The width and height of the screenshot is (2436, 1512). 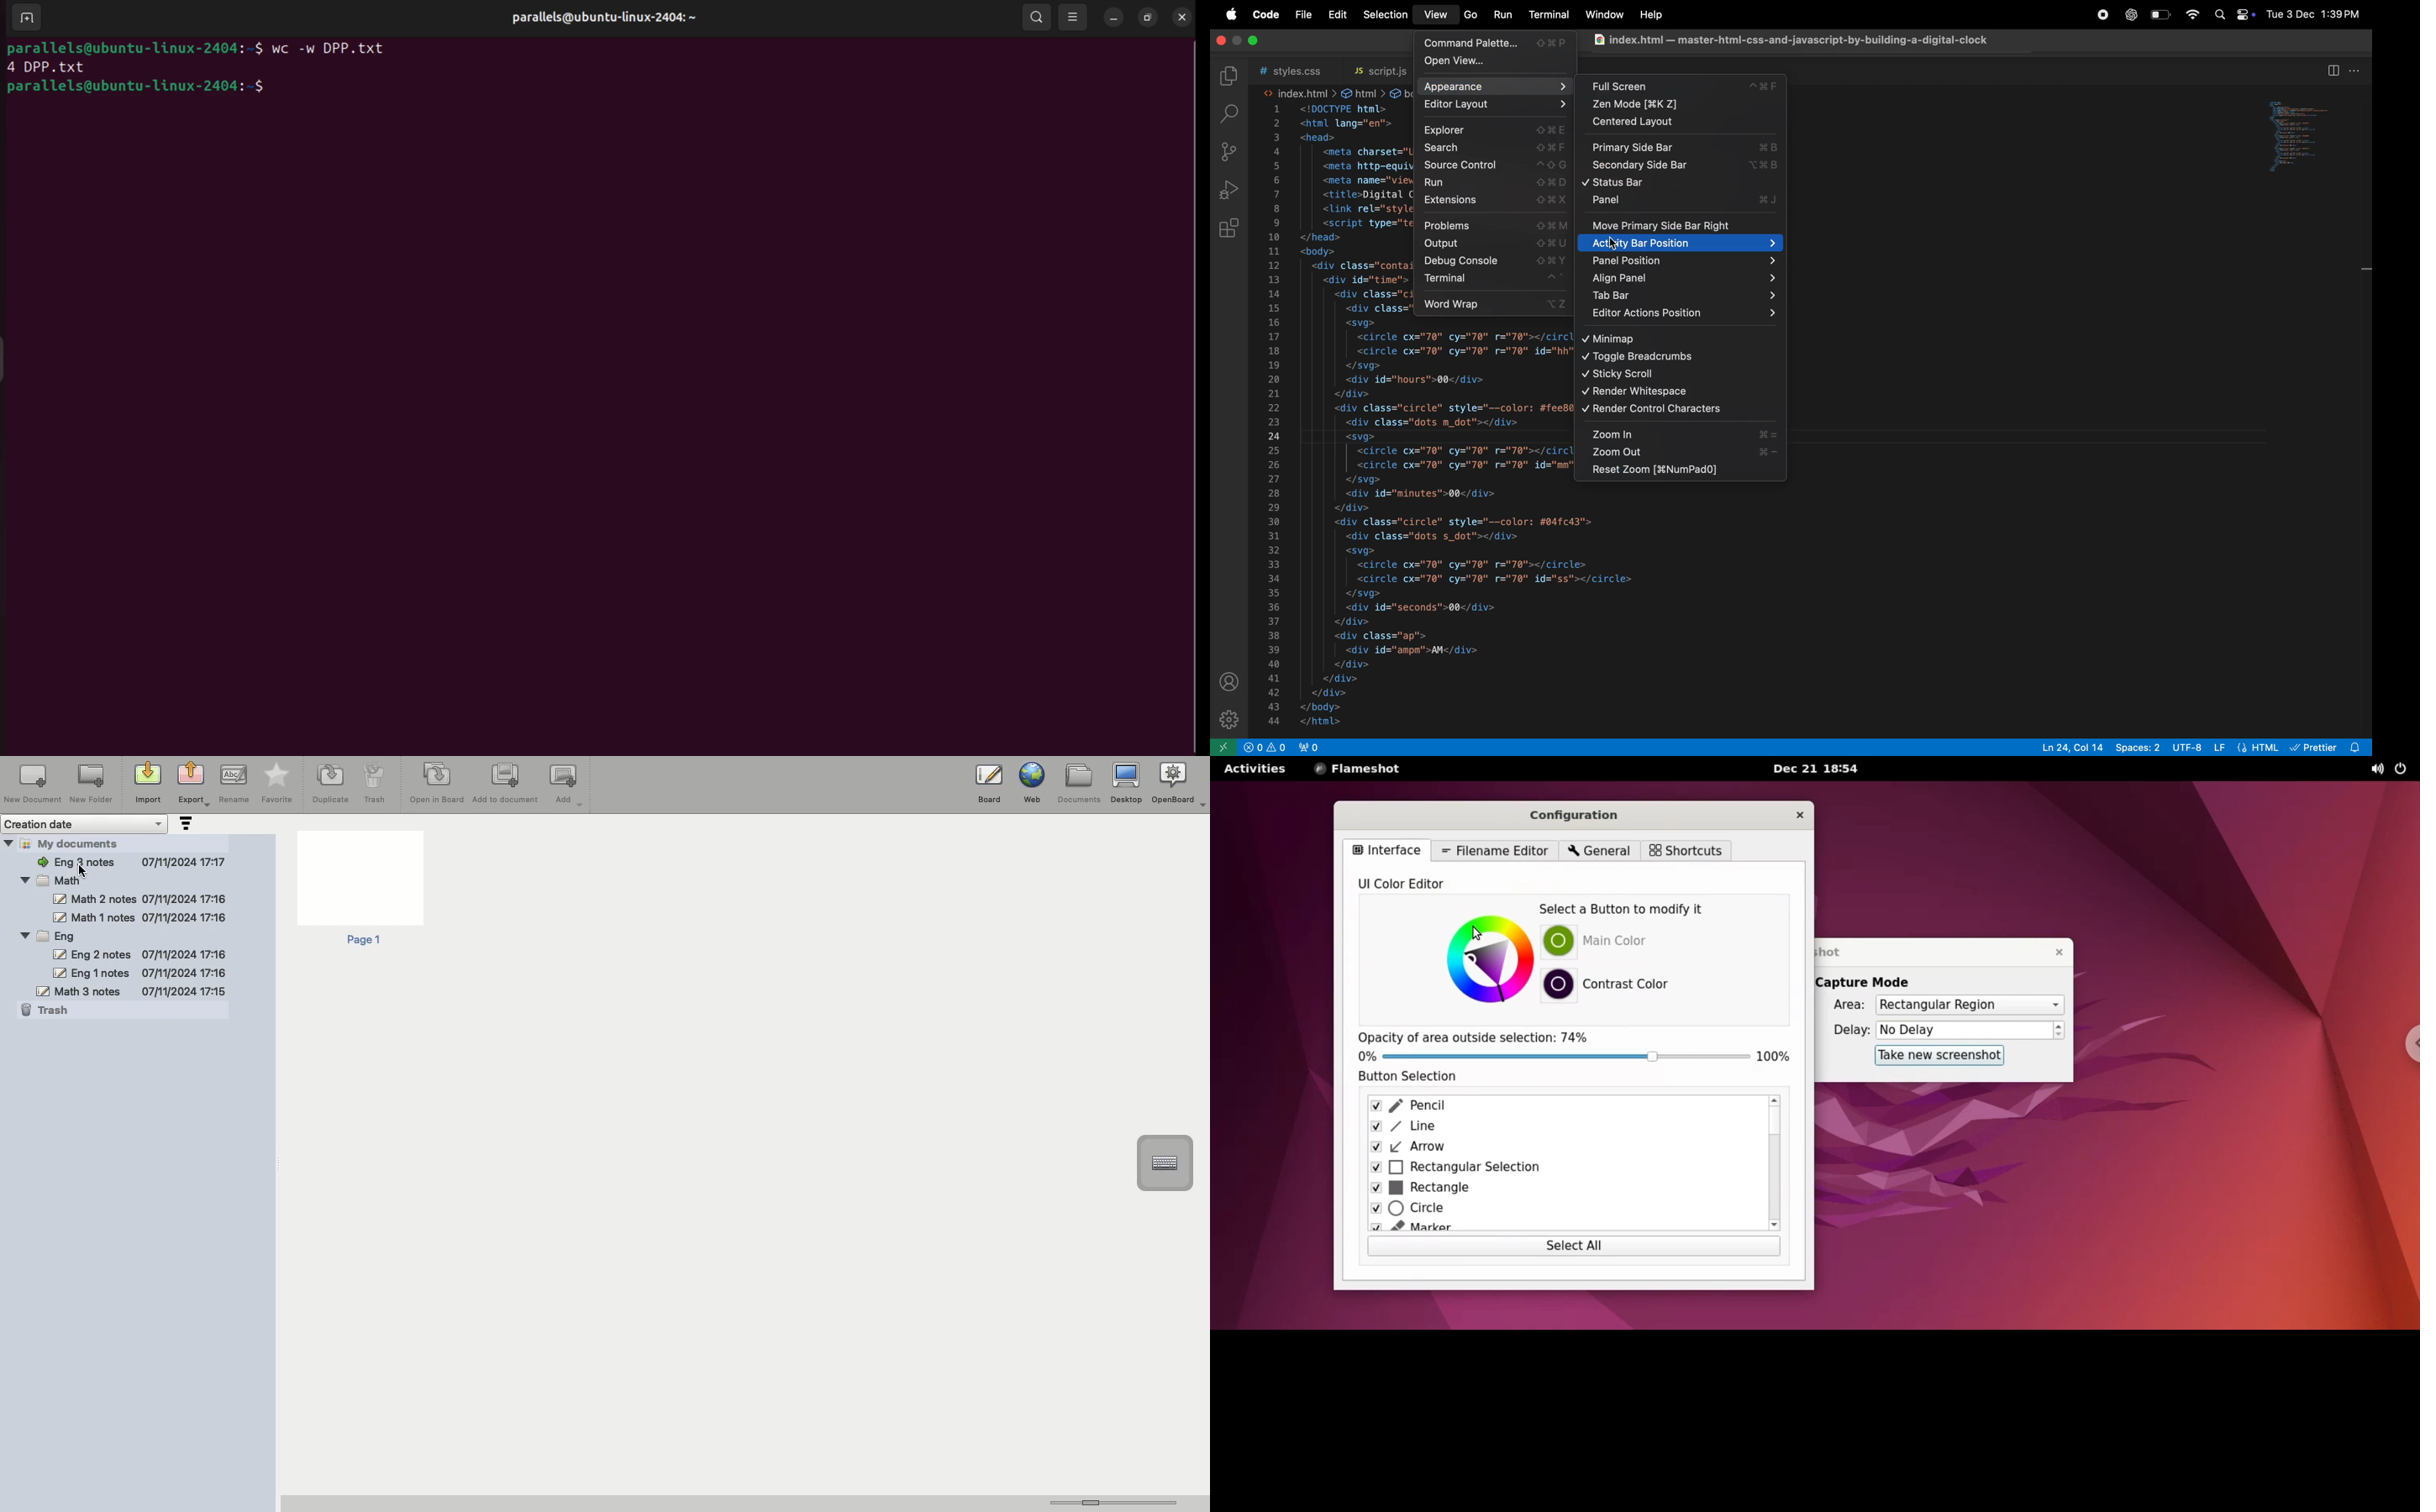 I want to click on zoom in, so click(x=1680, y=432).